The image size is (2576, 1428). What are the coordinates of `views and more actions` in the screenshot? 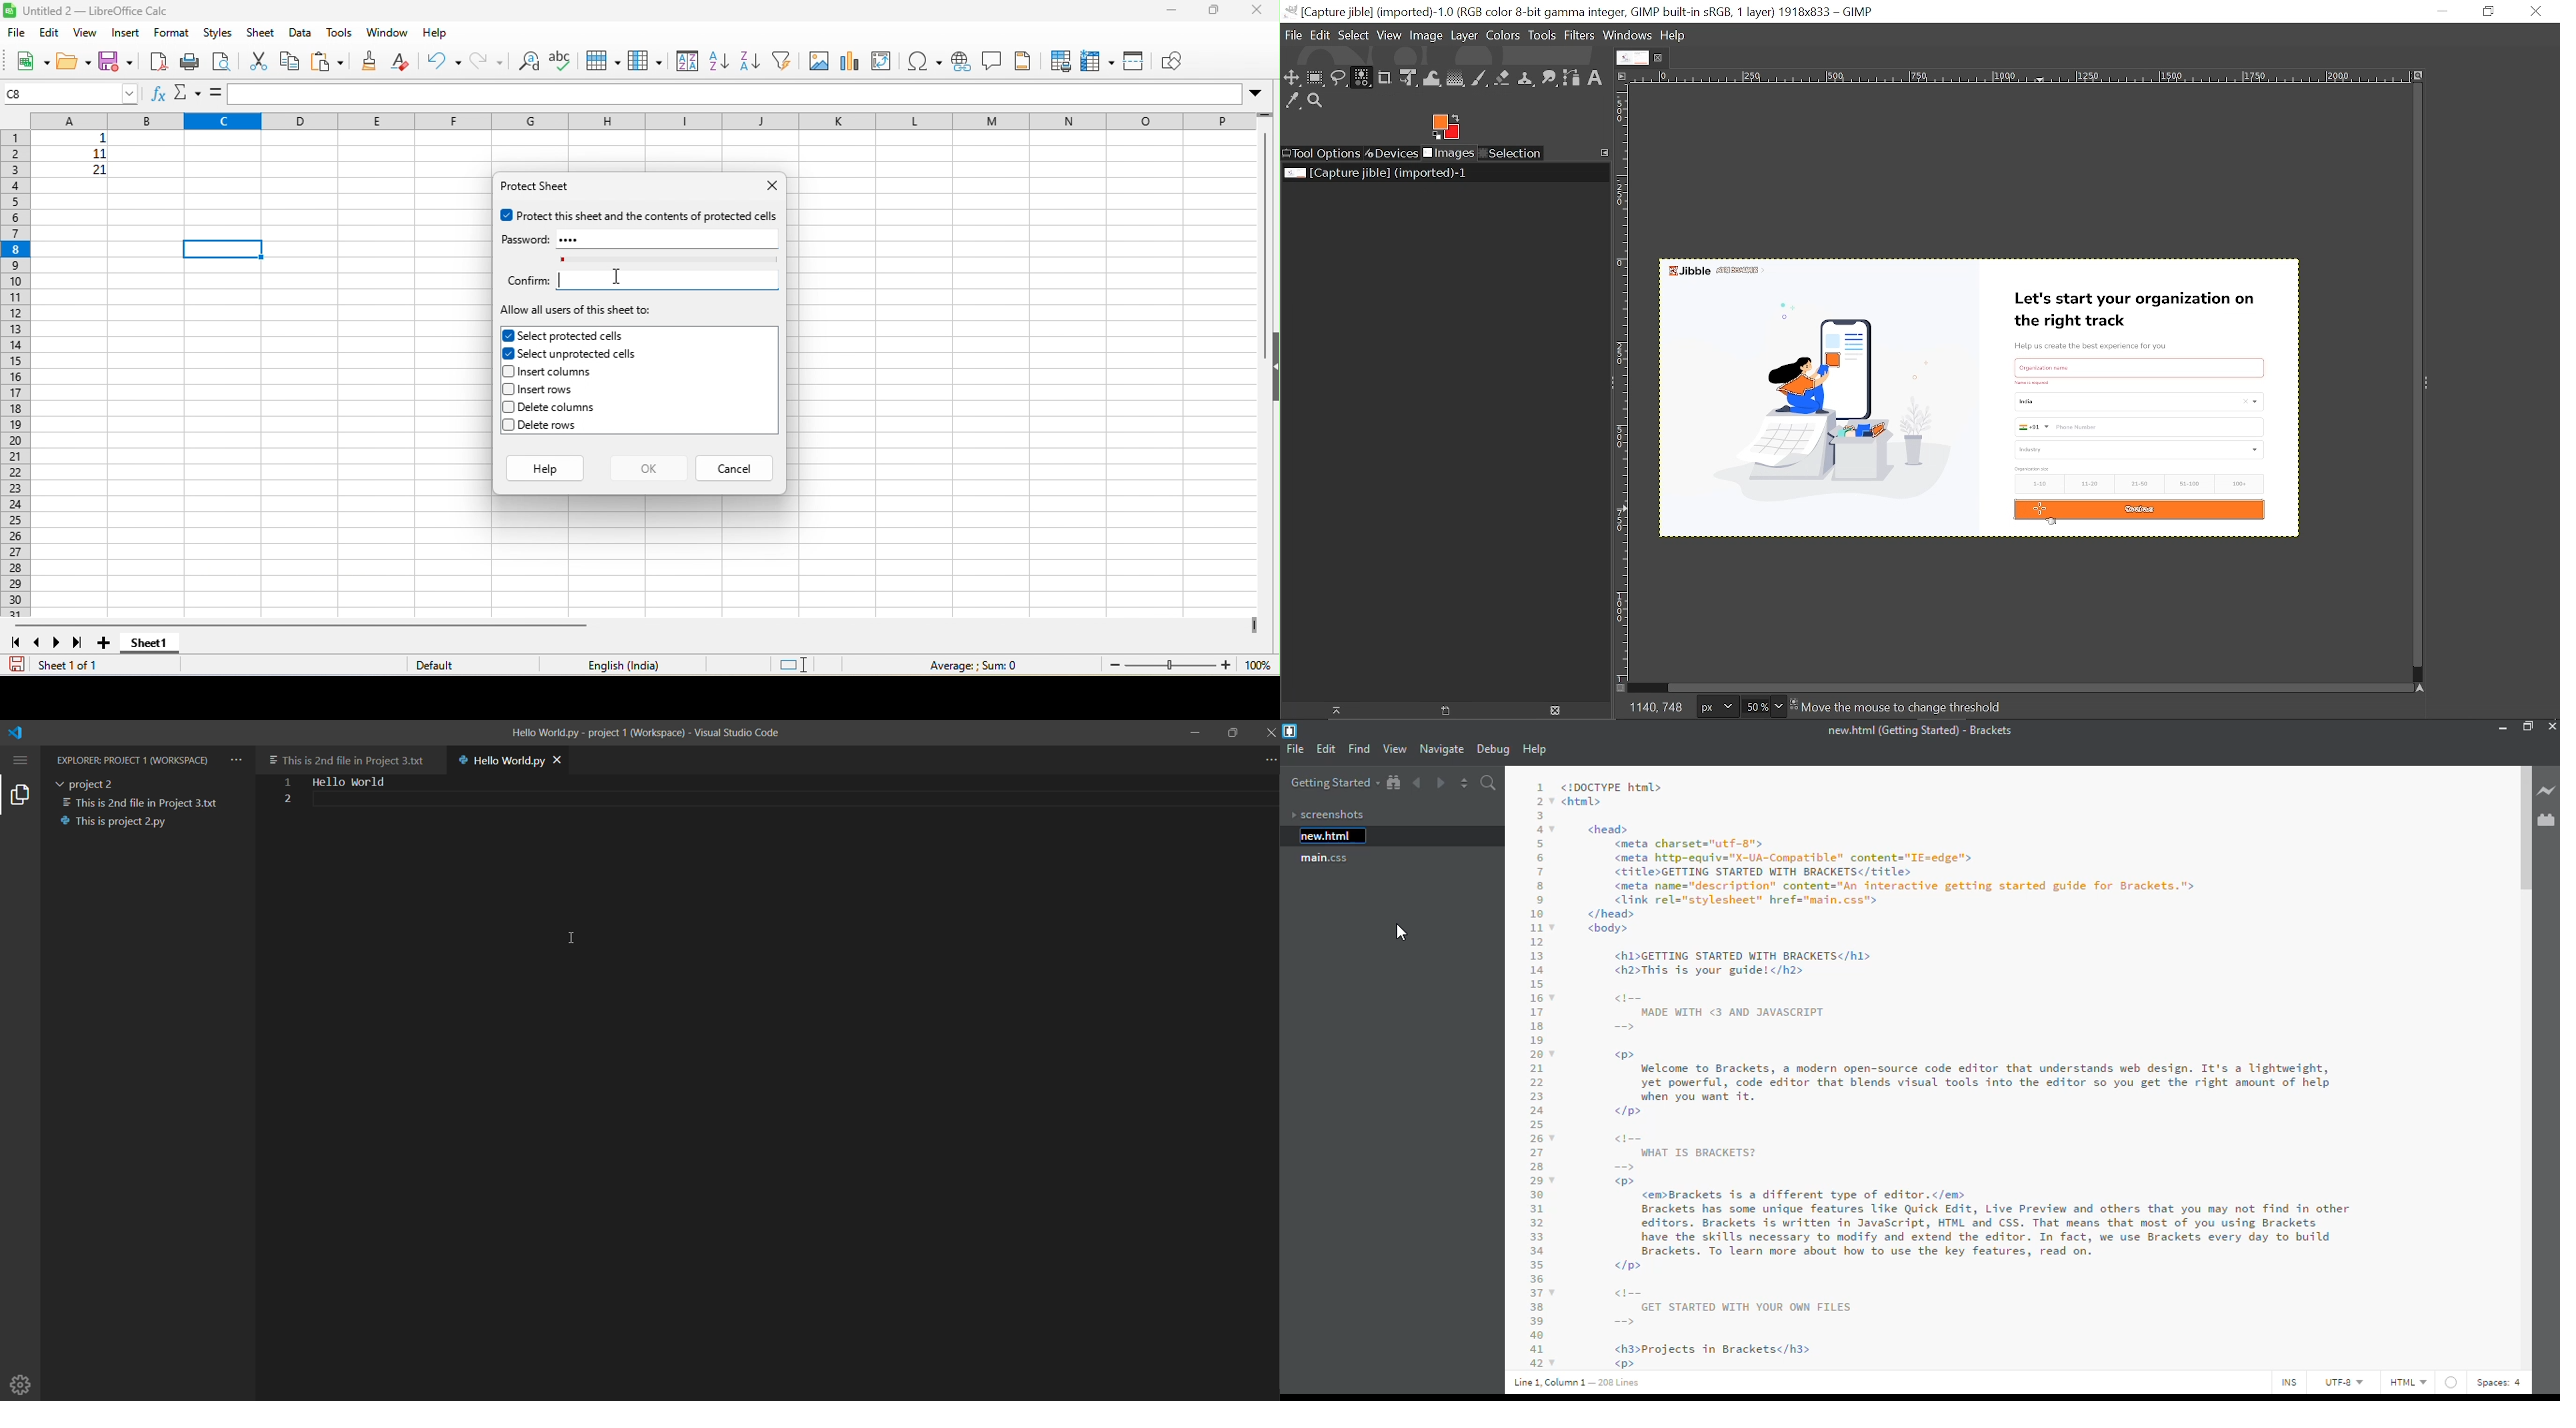 It's located at (237, 756).